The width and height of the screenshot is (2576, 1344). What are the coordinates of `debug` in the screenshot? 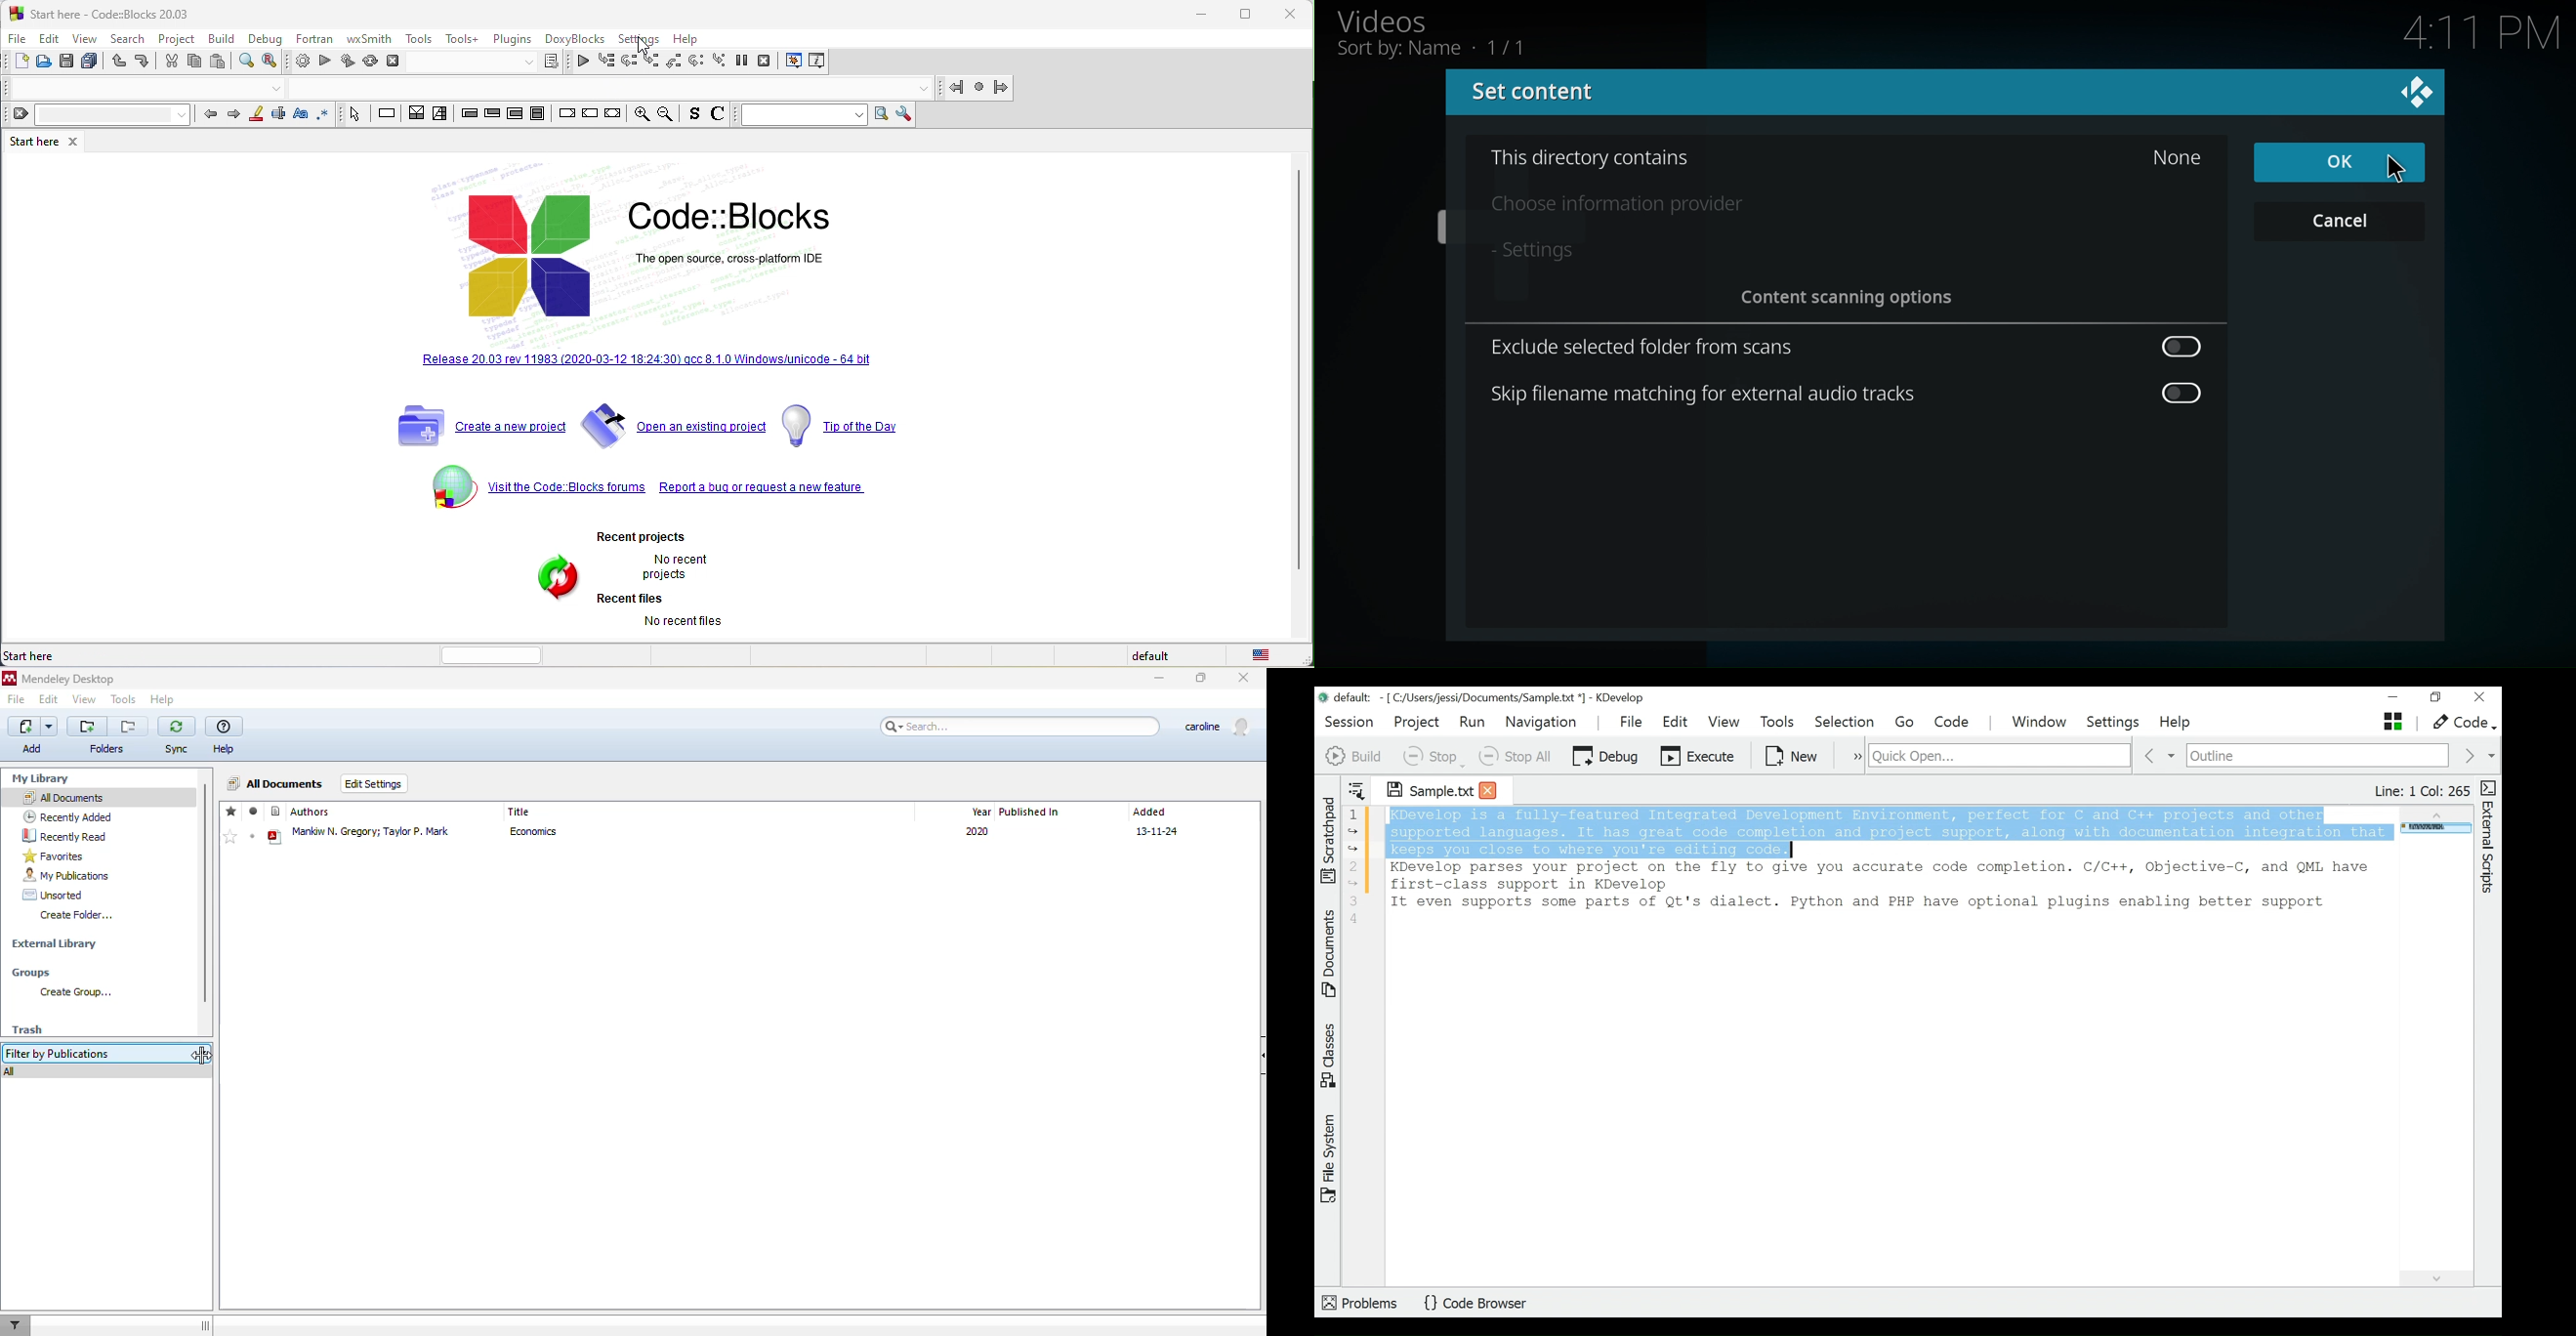 It's located at (267, 40).